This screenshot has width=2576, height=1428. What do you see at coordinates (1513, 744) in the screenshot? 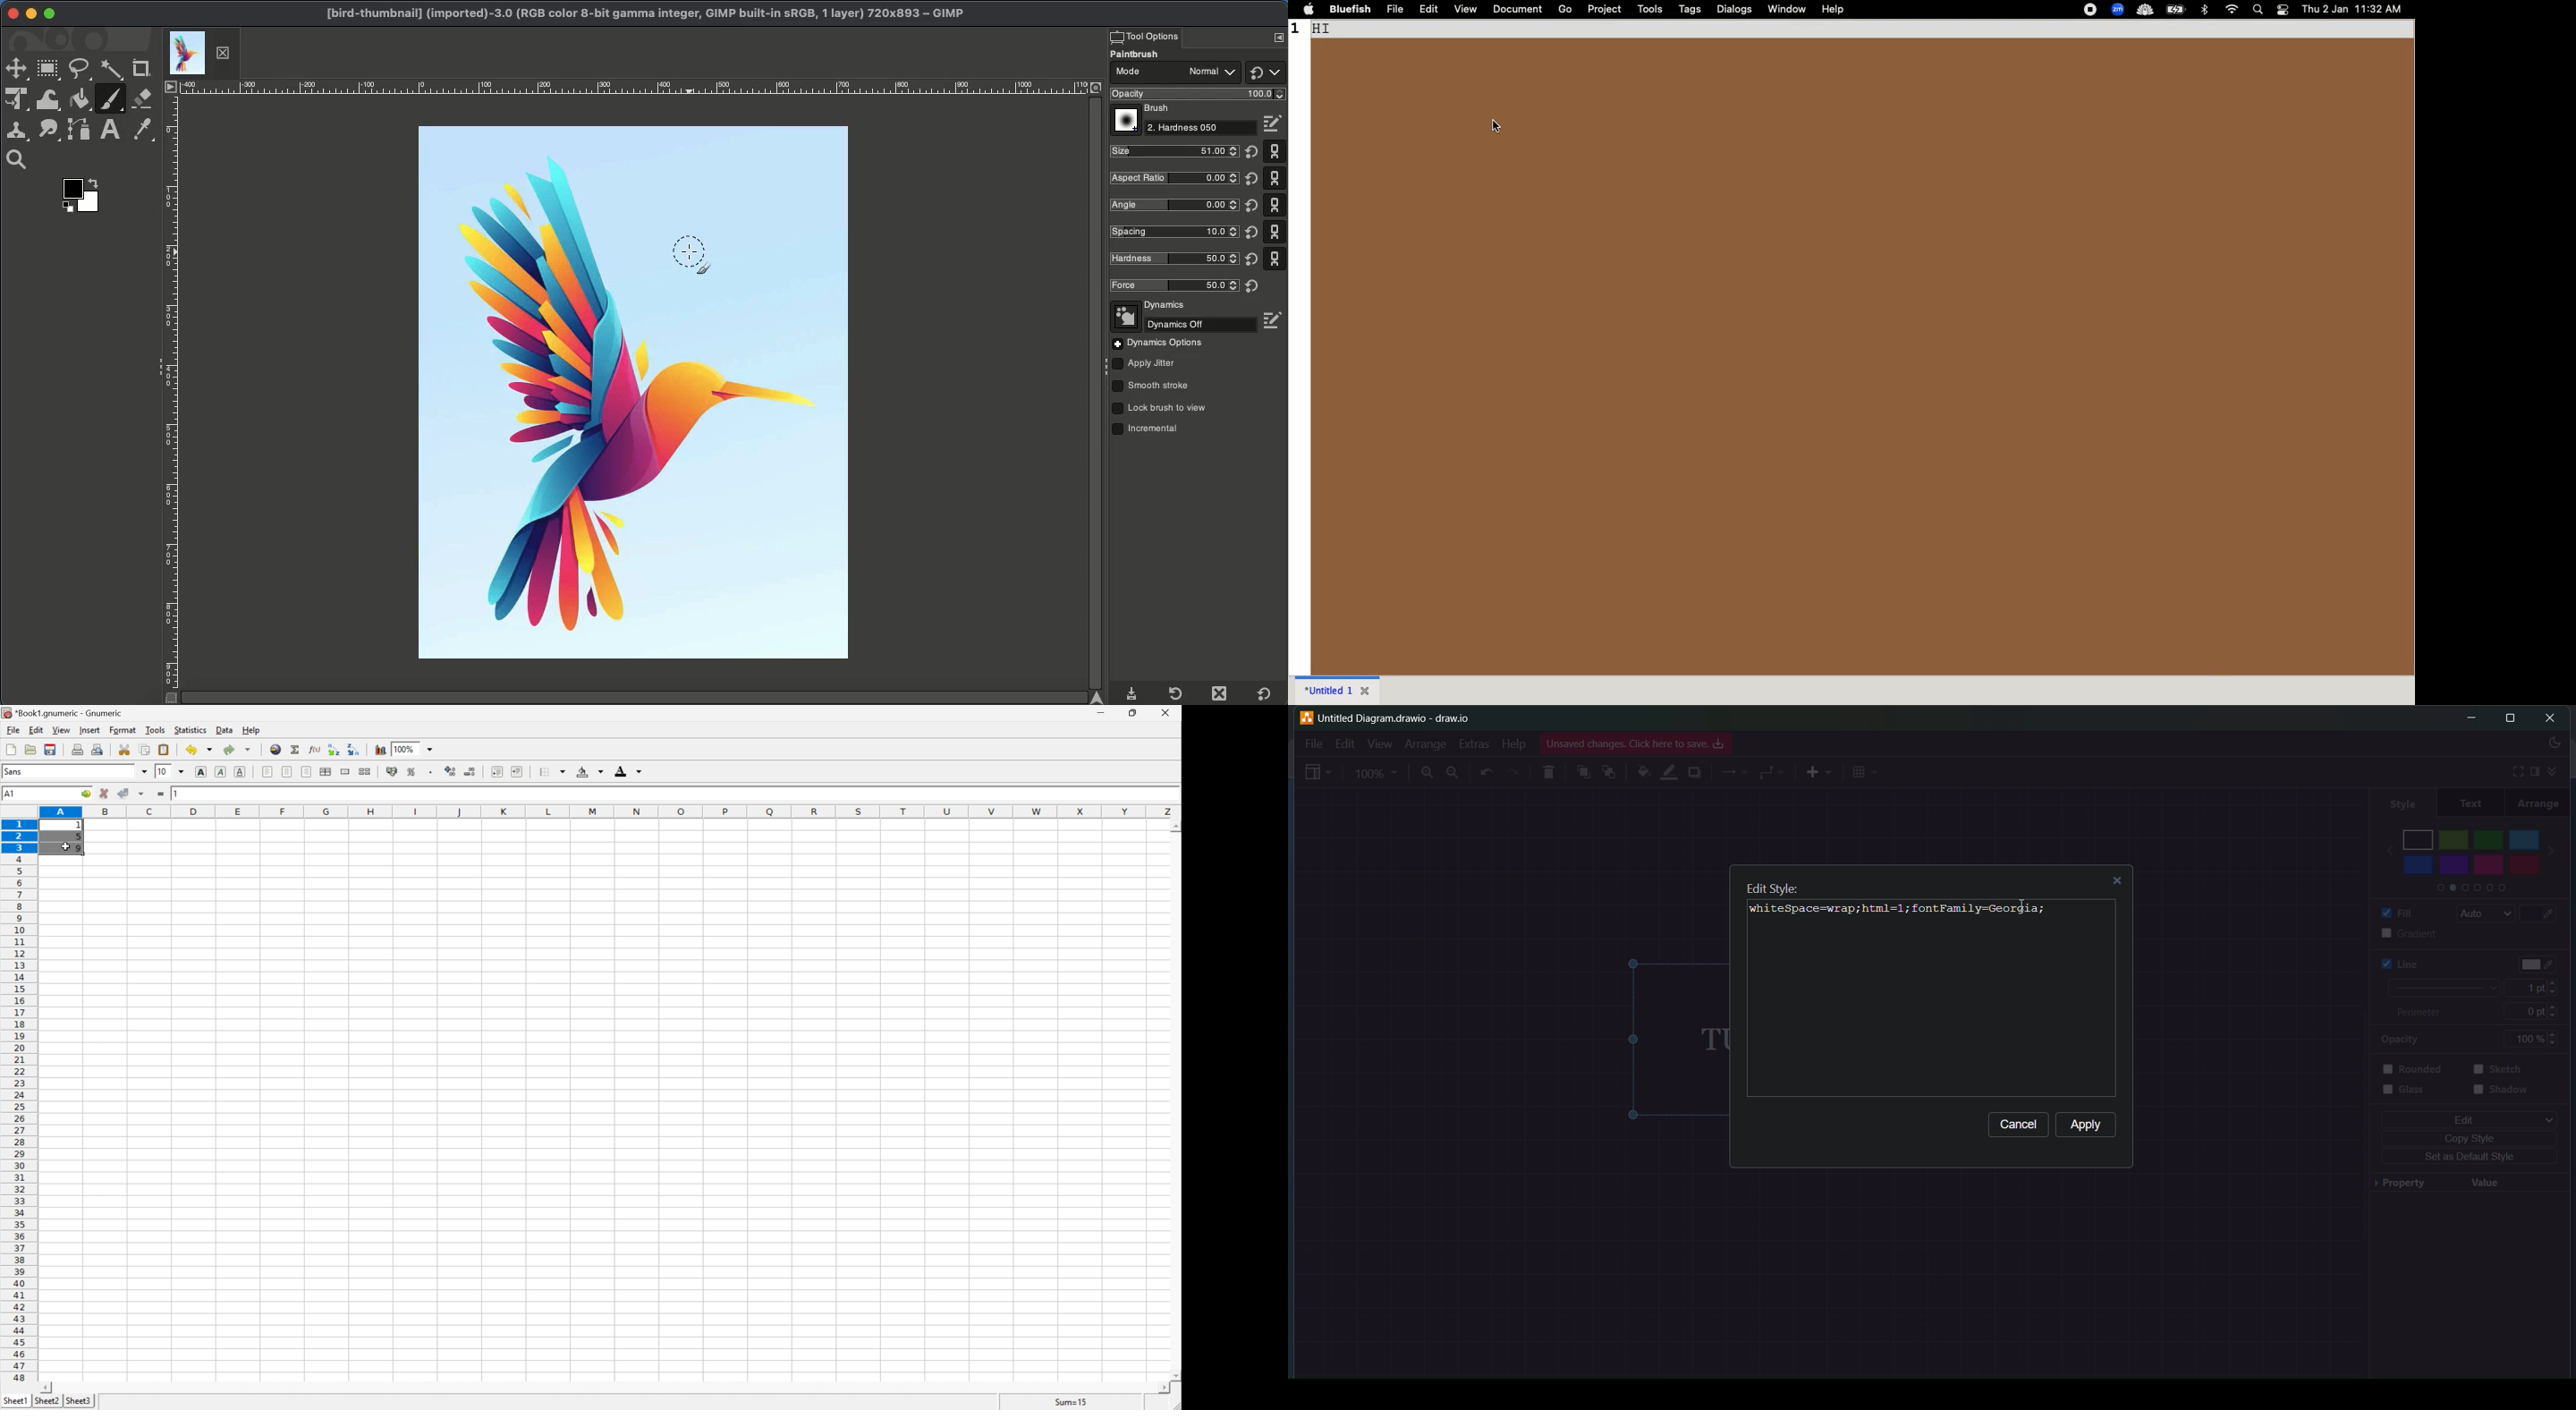
I see `Help` at bounding box center [1513, 744].